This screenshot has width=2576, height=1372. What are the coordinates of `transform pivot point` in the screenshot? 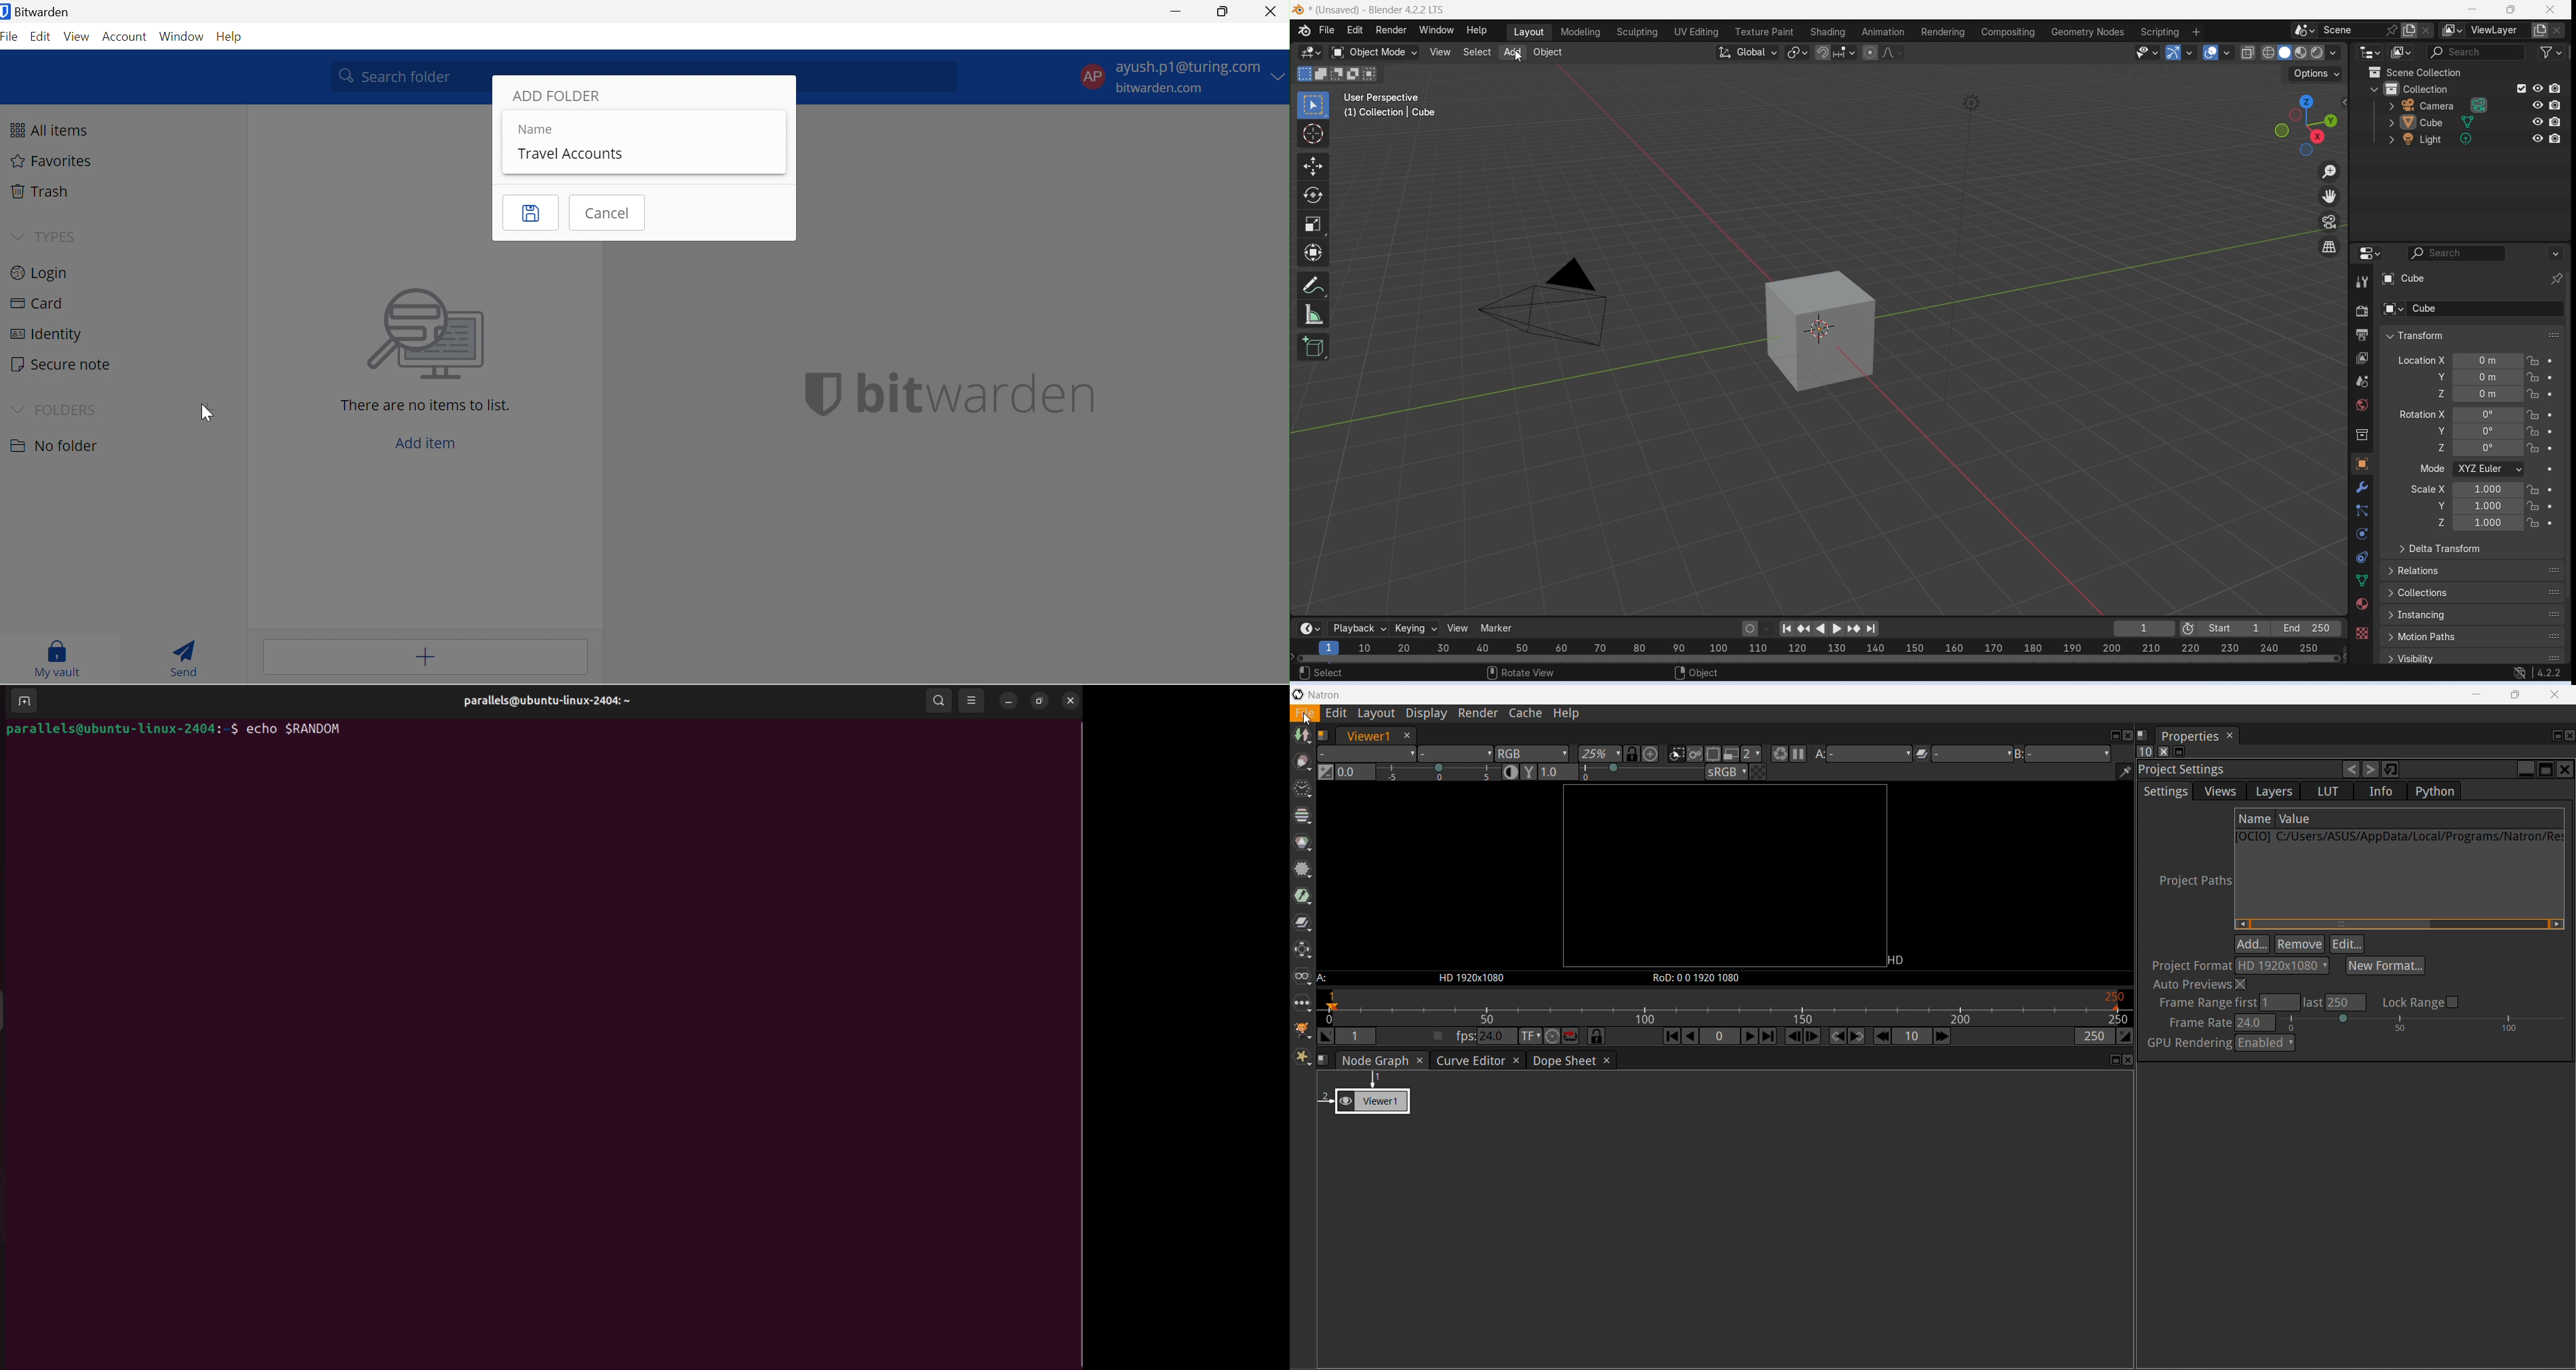 It's located at (1798, 53).